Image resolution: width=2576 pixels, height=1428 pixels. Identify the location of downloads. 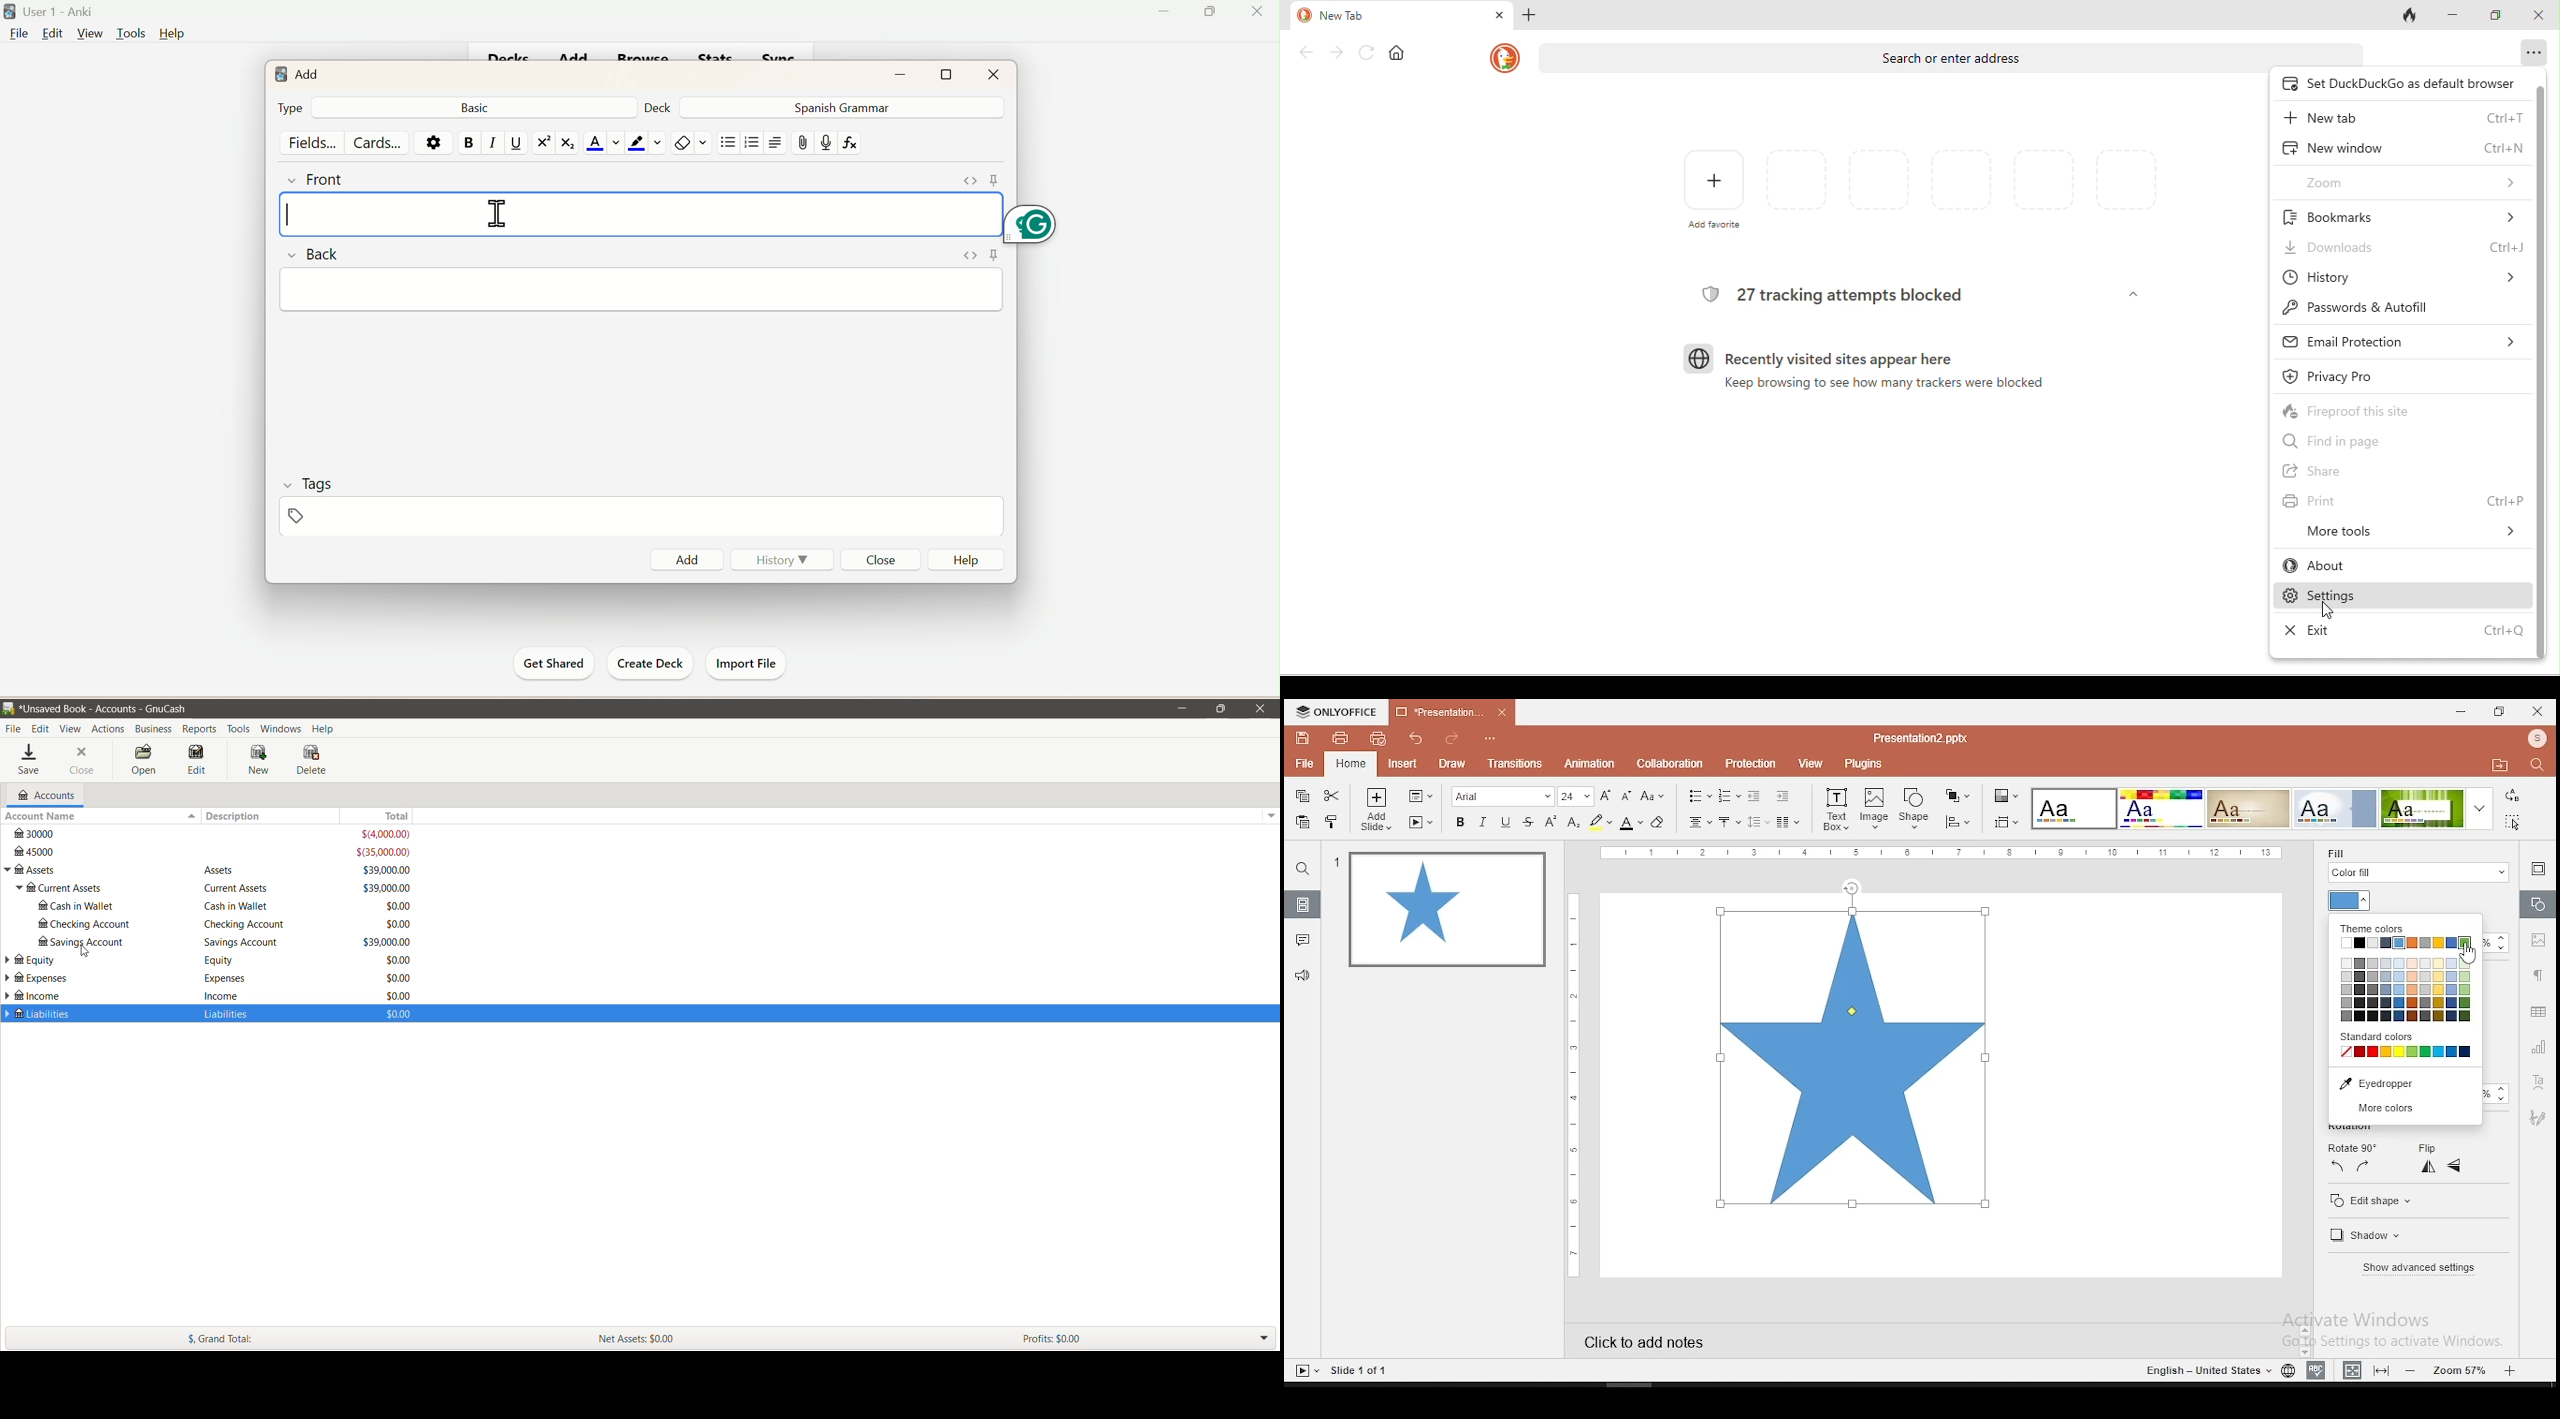
(2404, 249).